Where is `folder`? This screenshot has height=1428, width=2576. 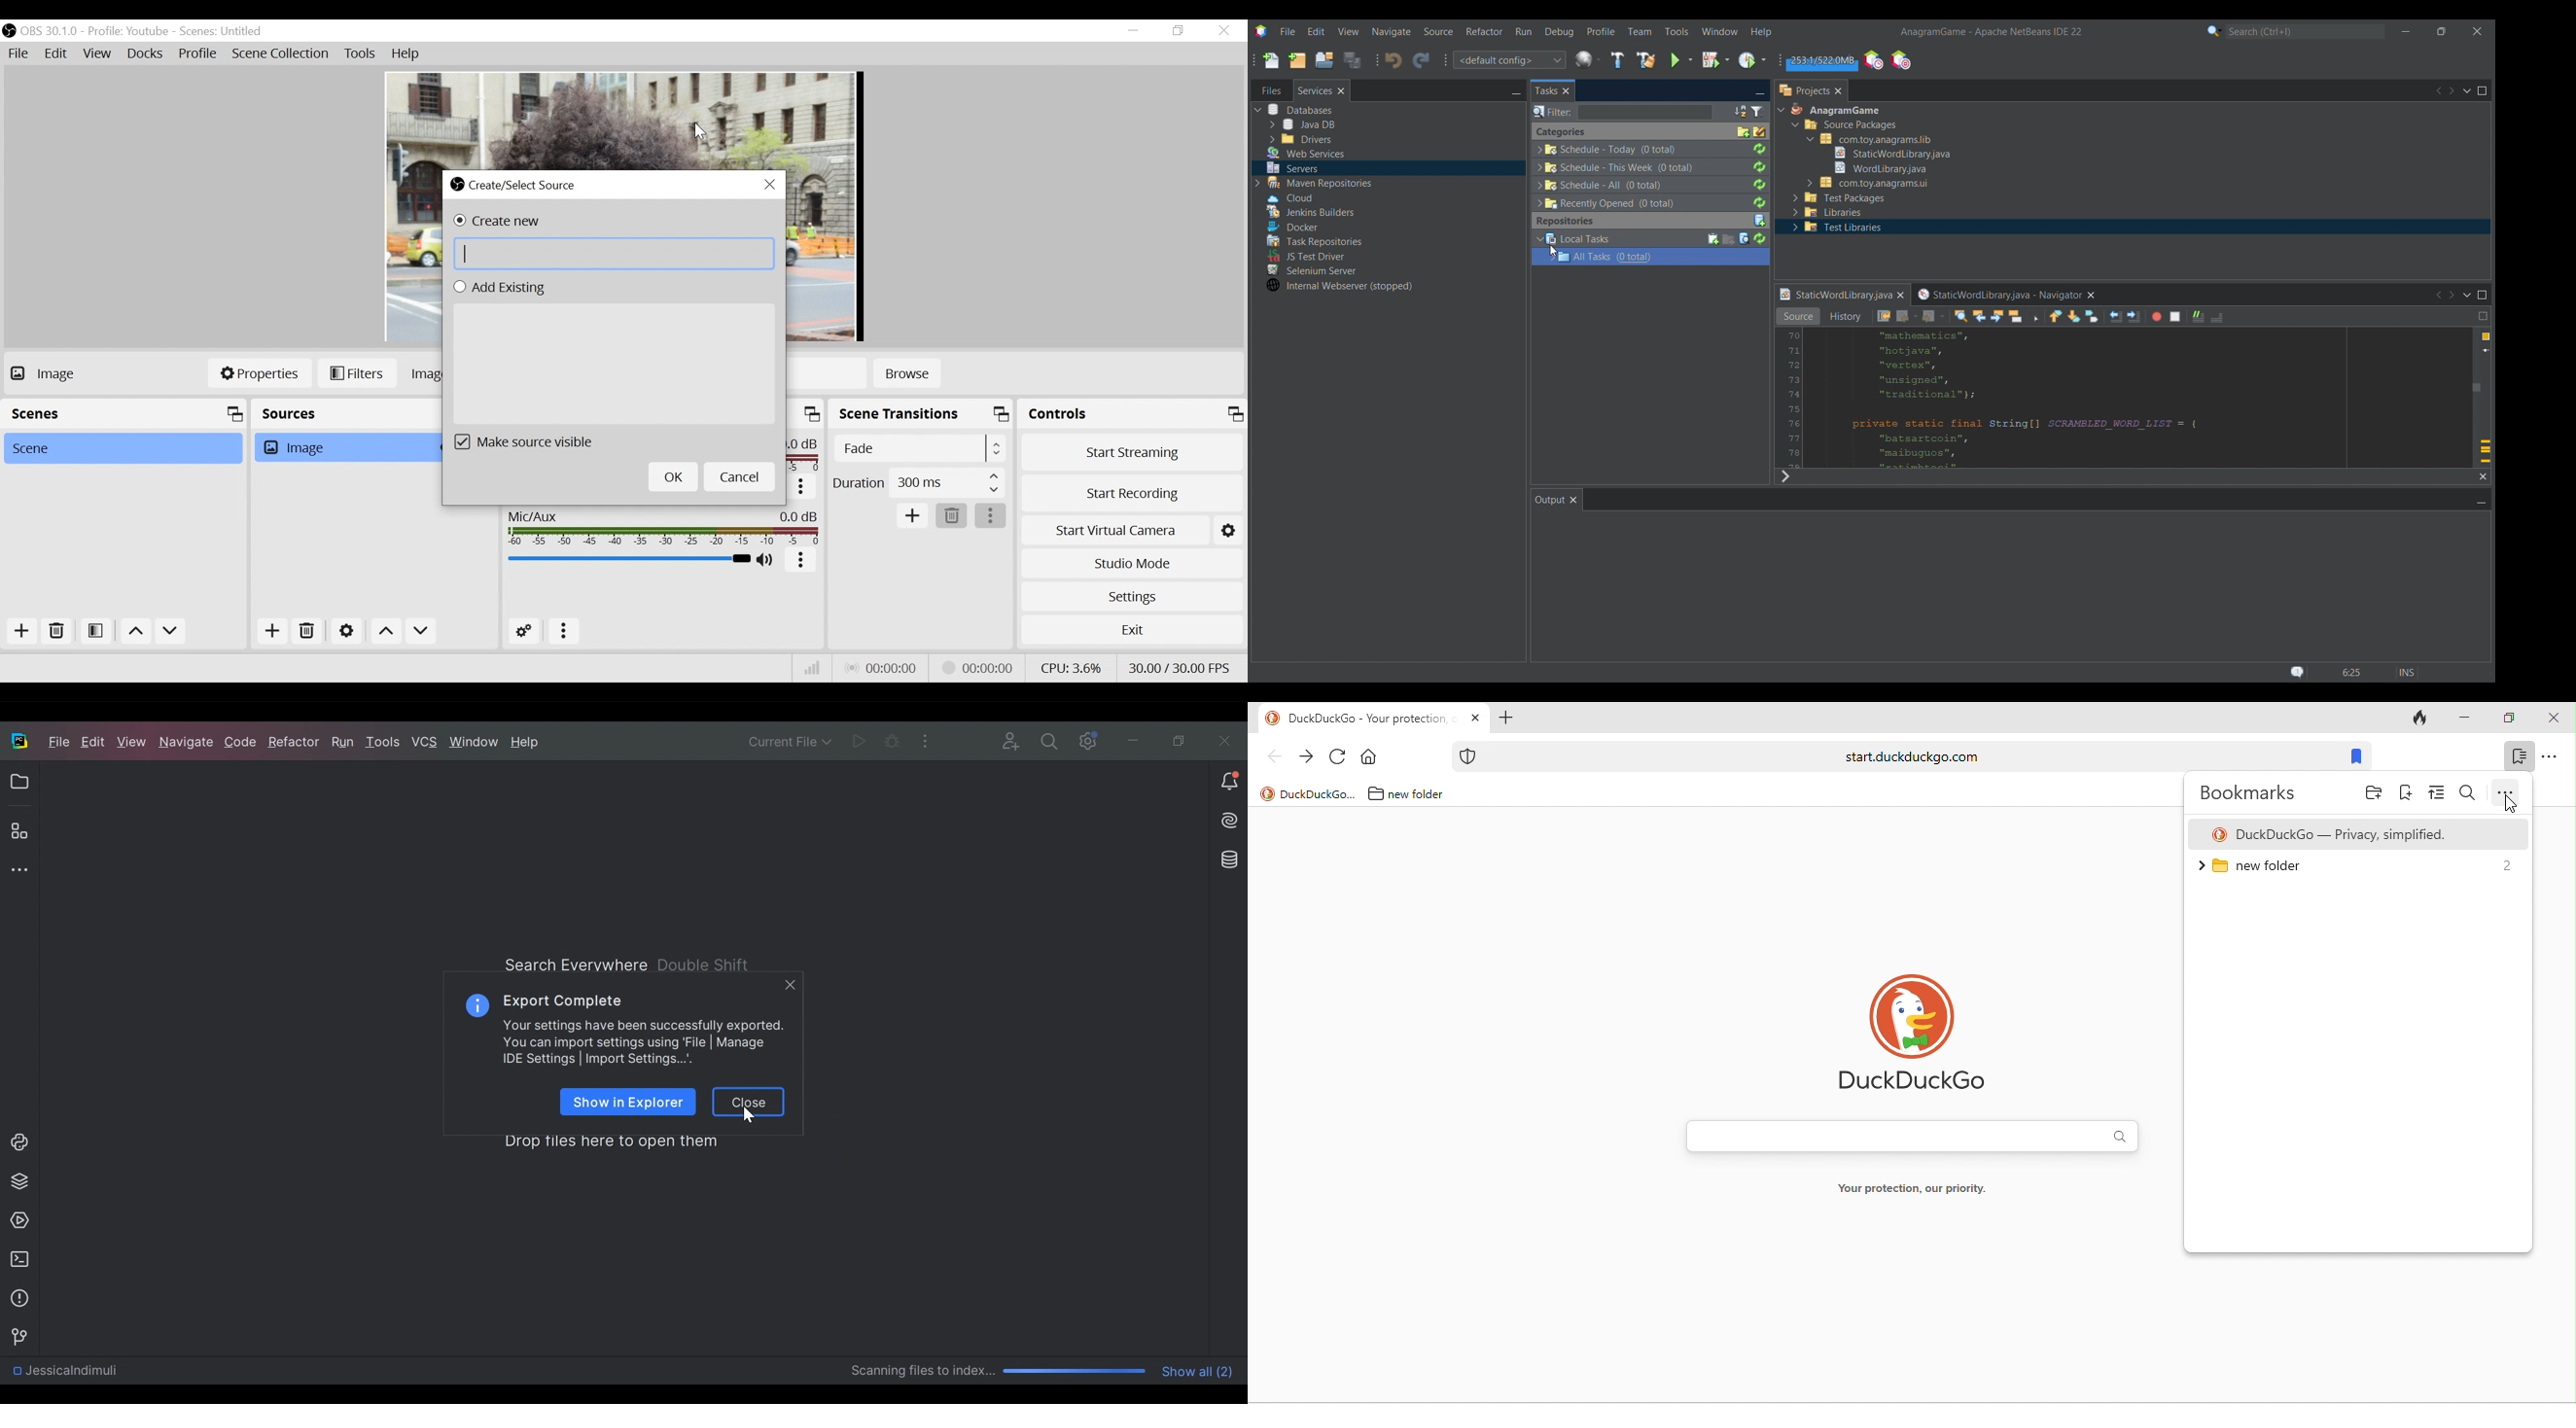
folder is located at coordinates (2374, 795).